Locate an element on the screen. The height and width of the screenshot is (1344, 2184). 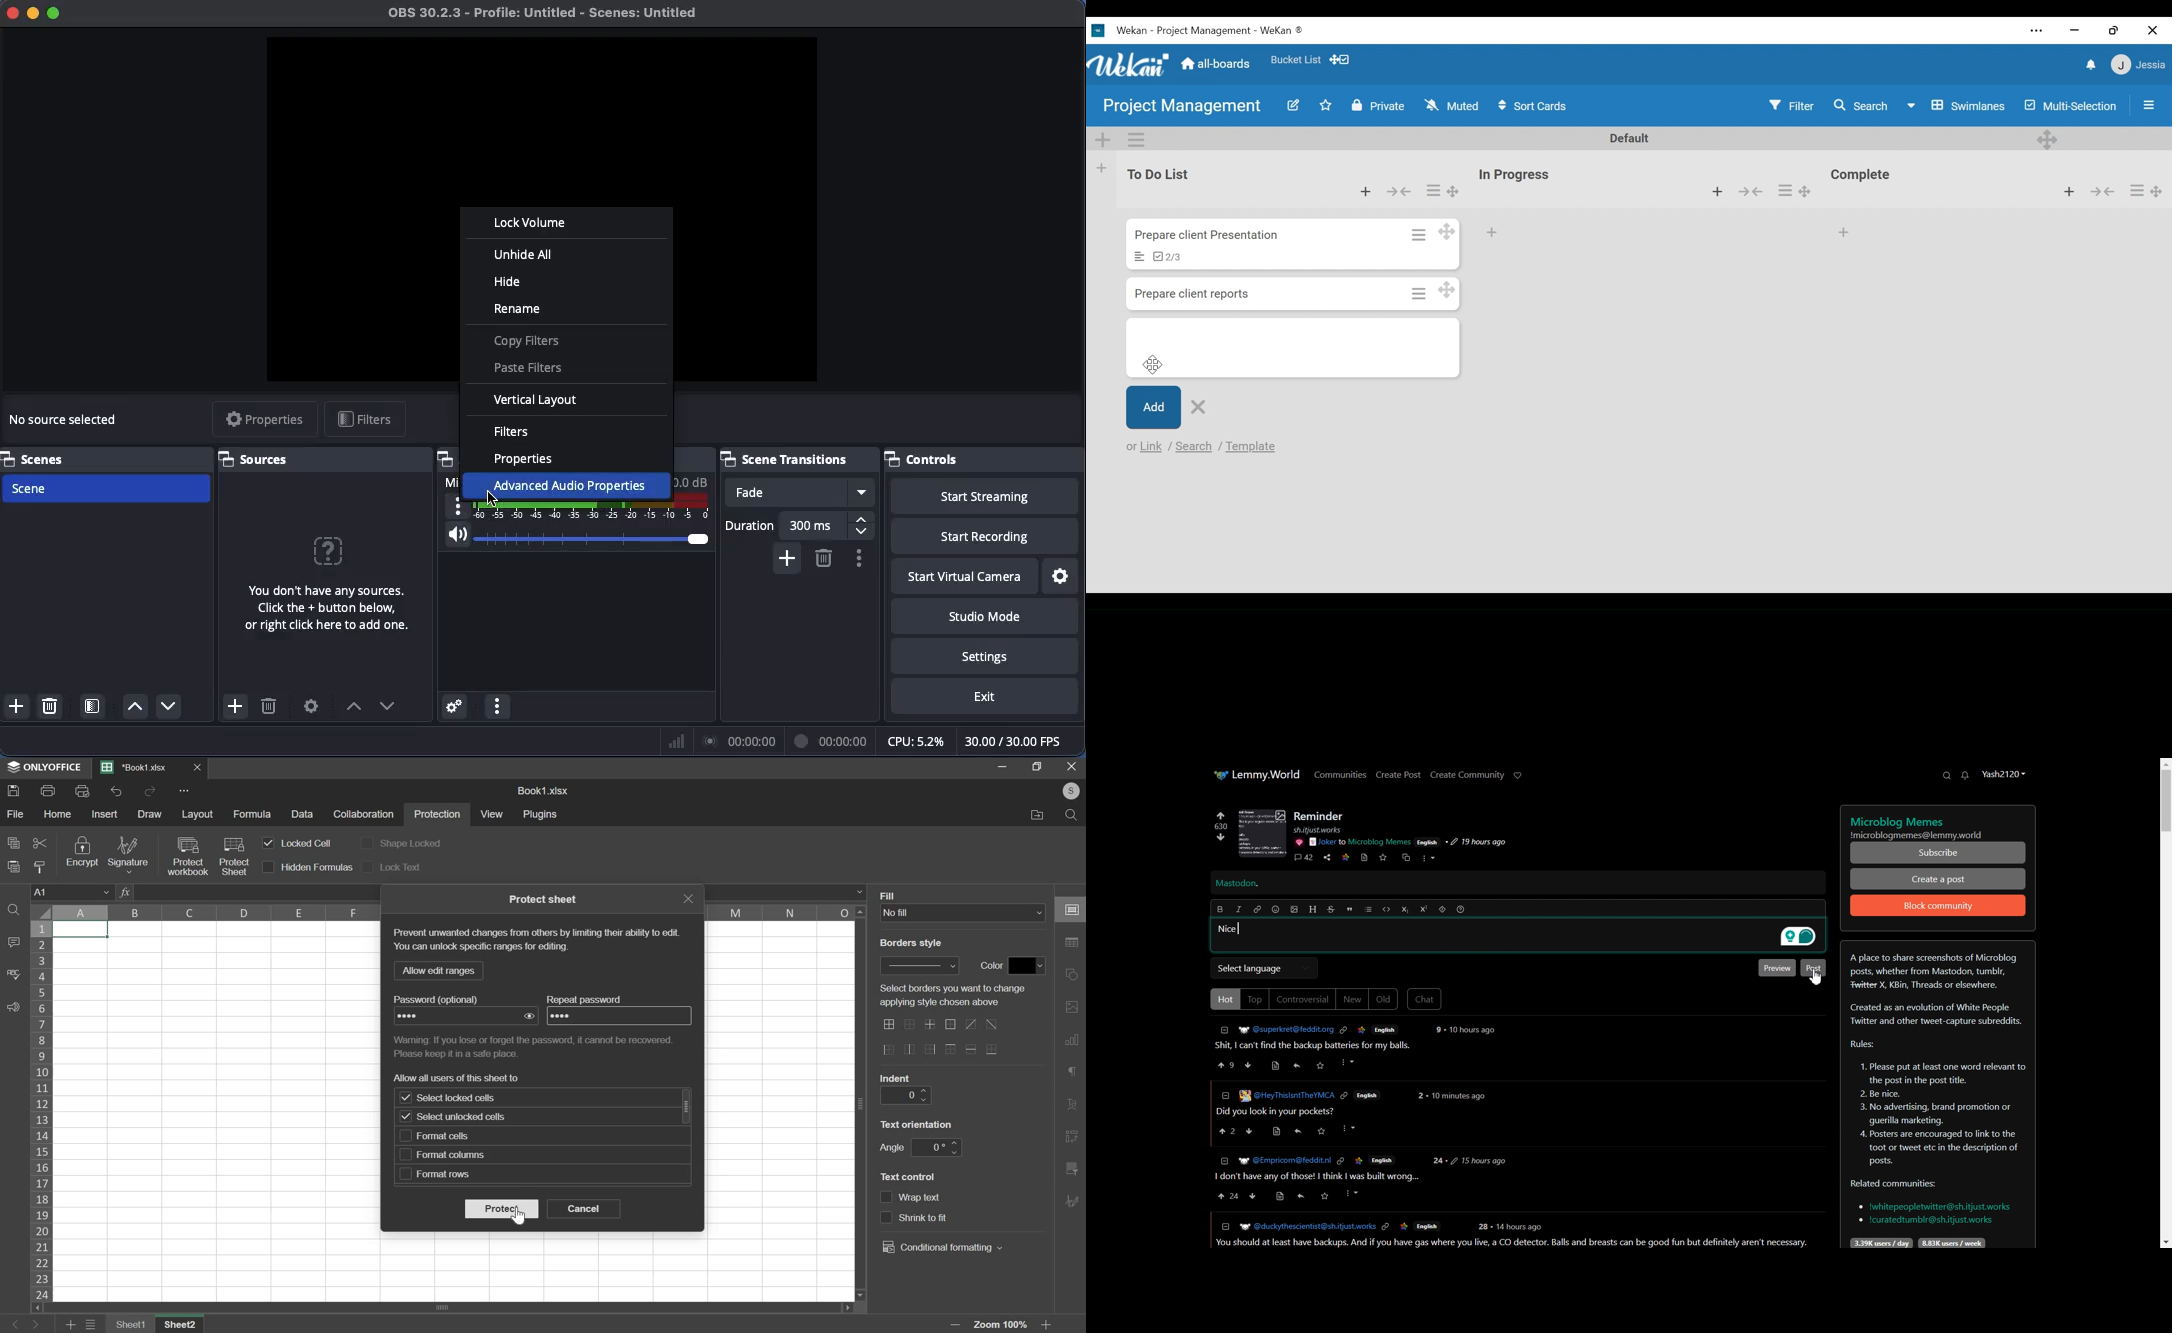
Profile picture is located at coordinates (1262, 833).